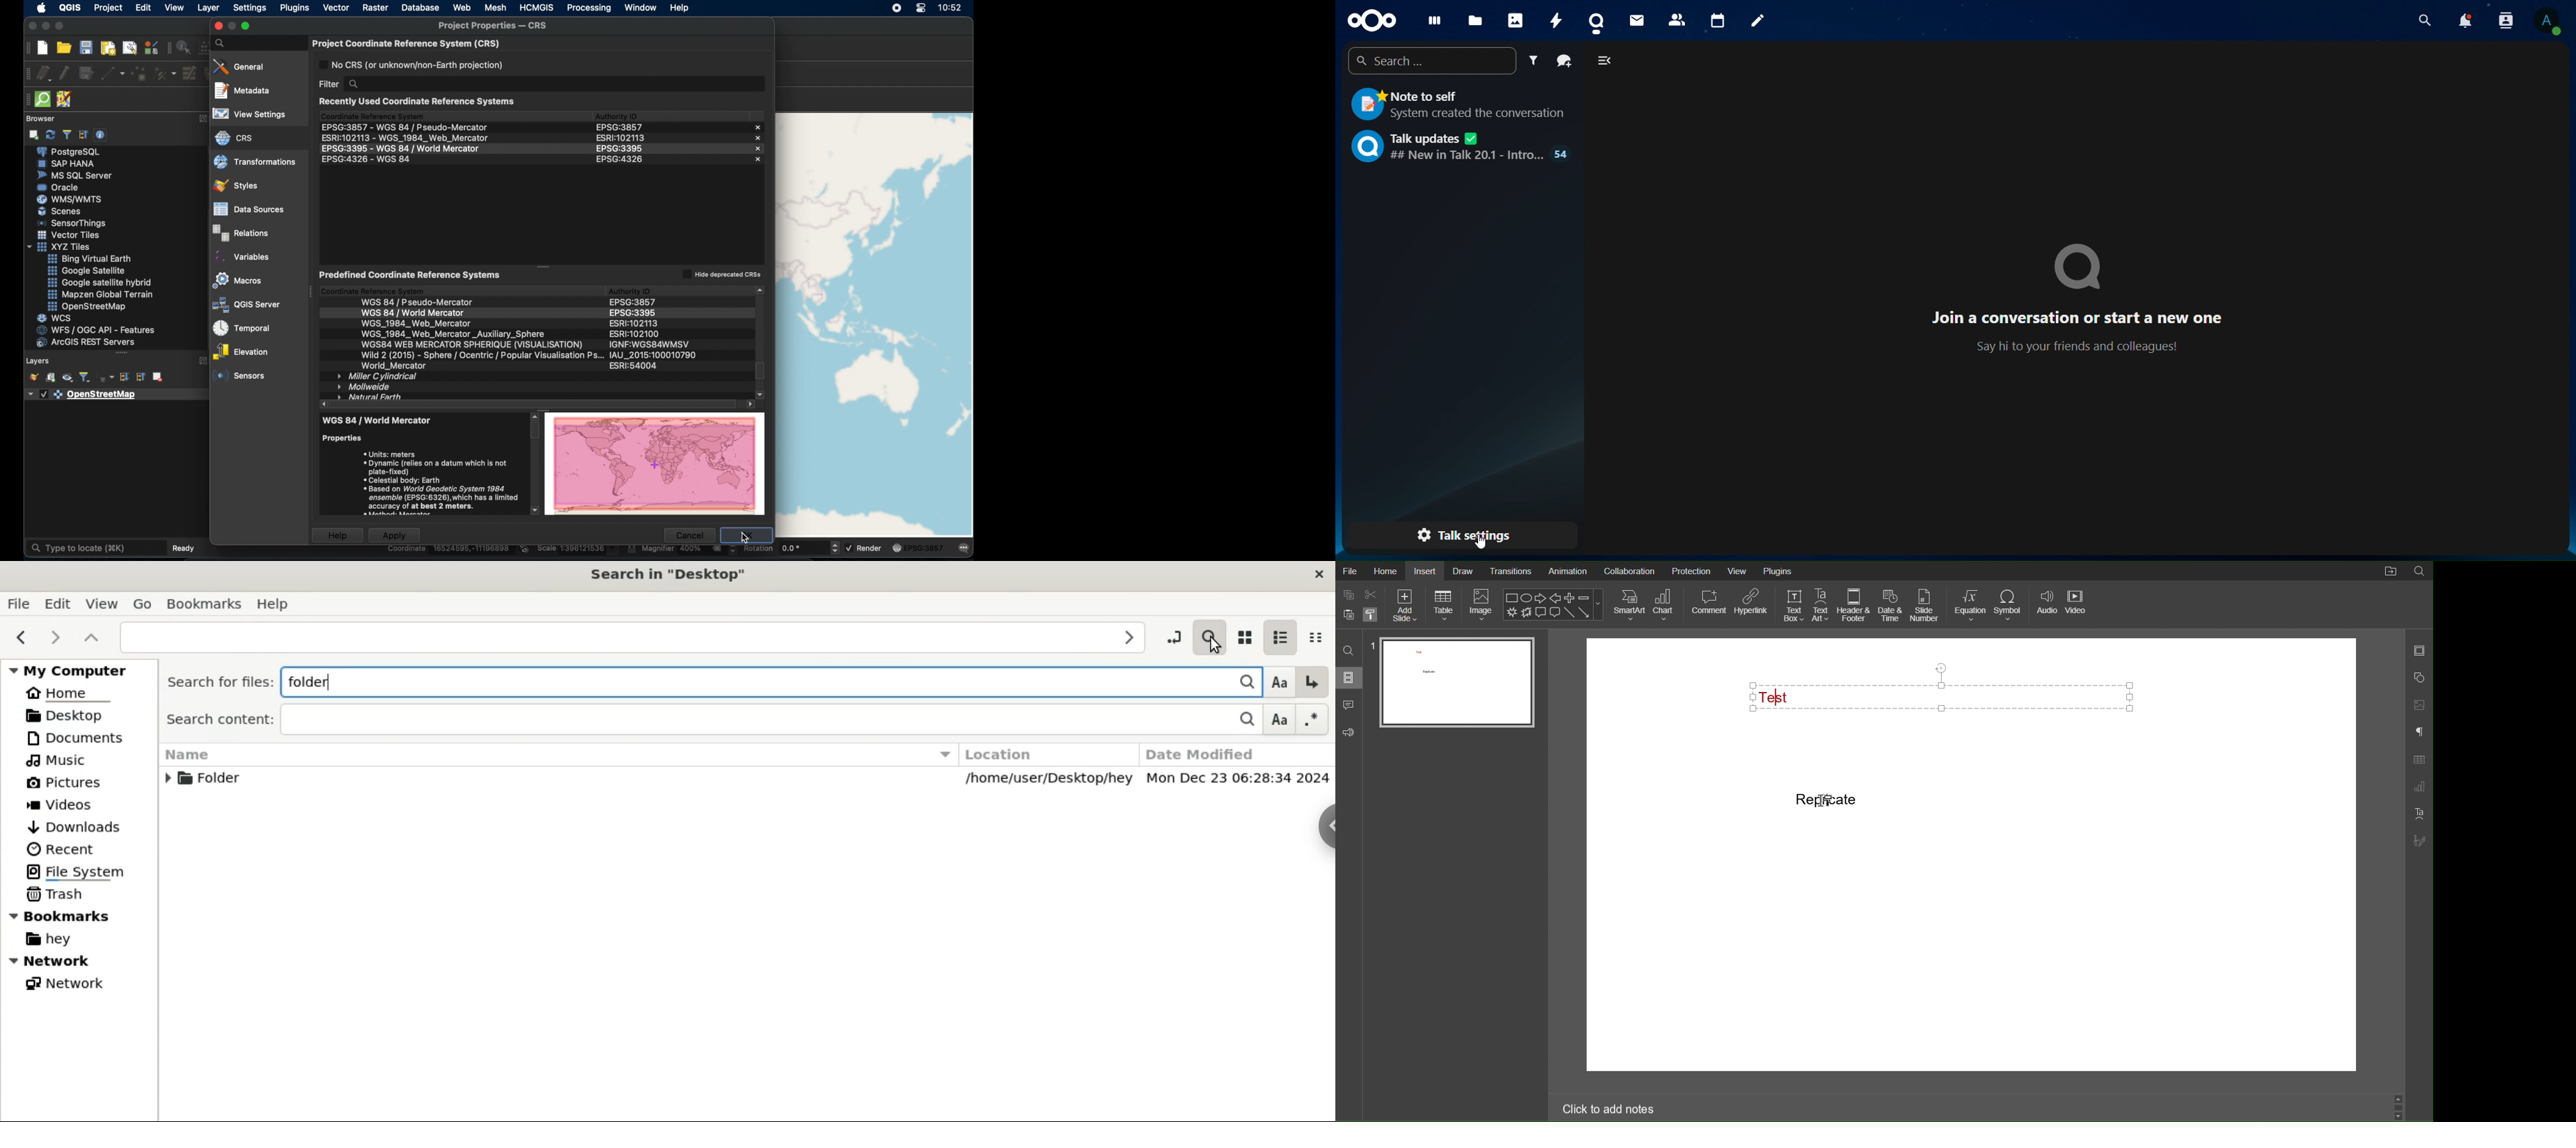 The height and width of the screenshot is (1148, 2576). I want to click on Equation, so click(1970, 606).